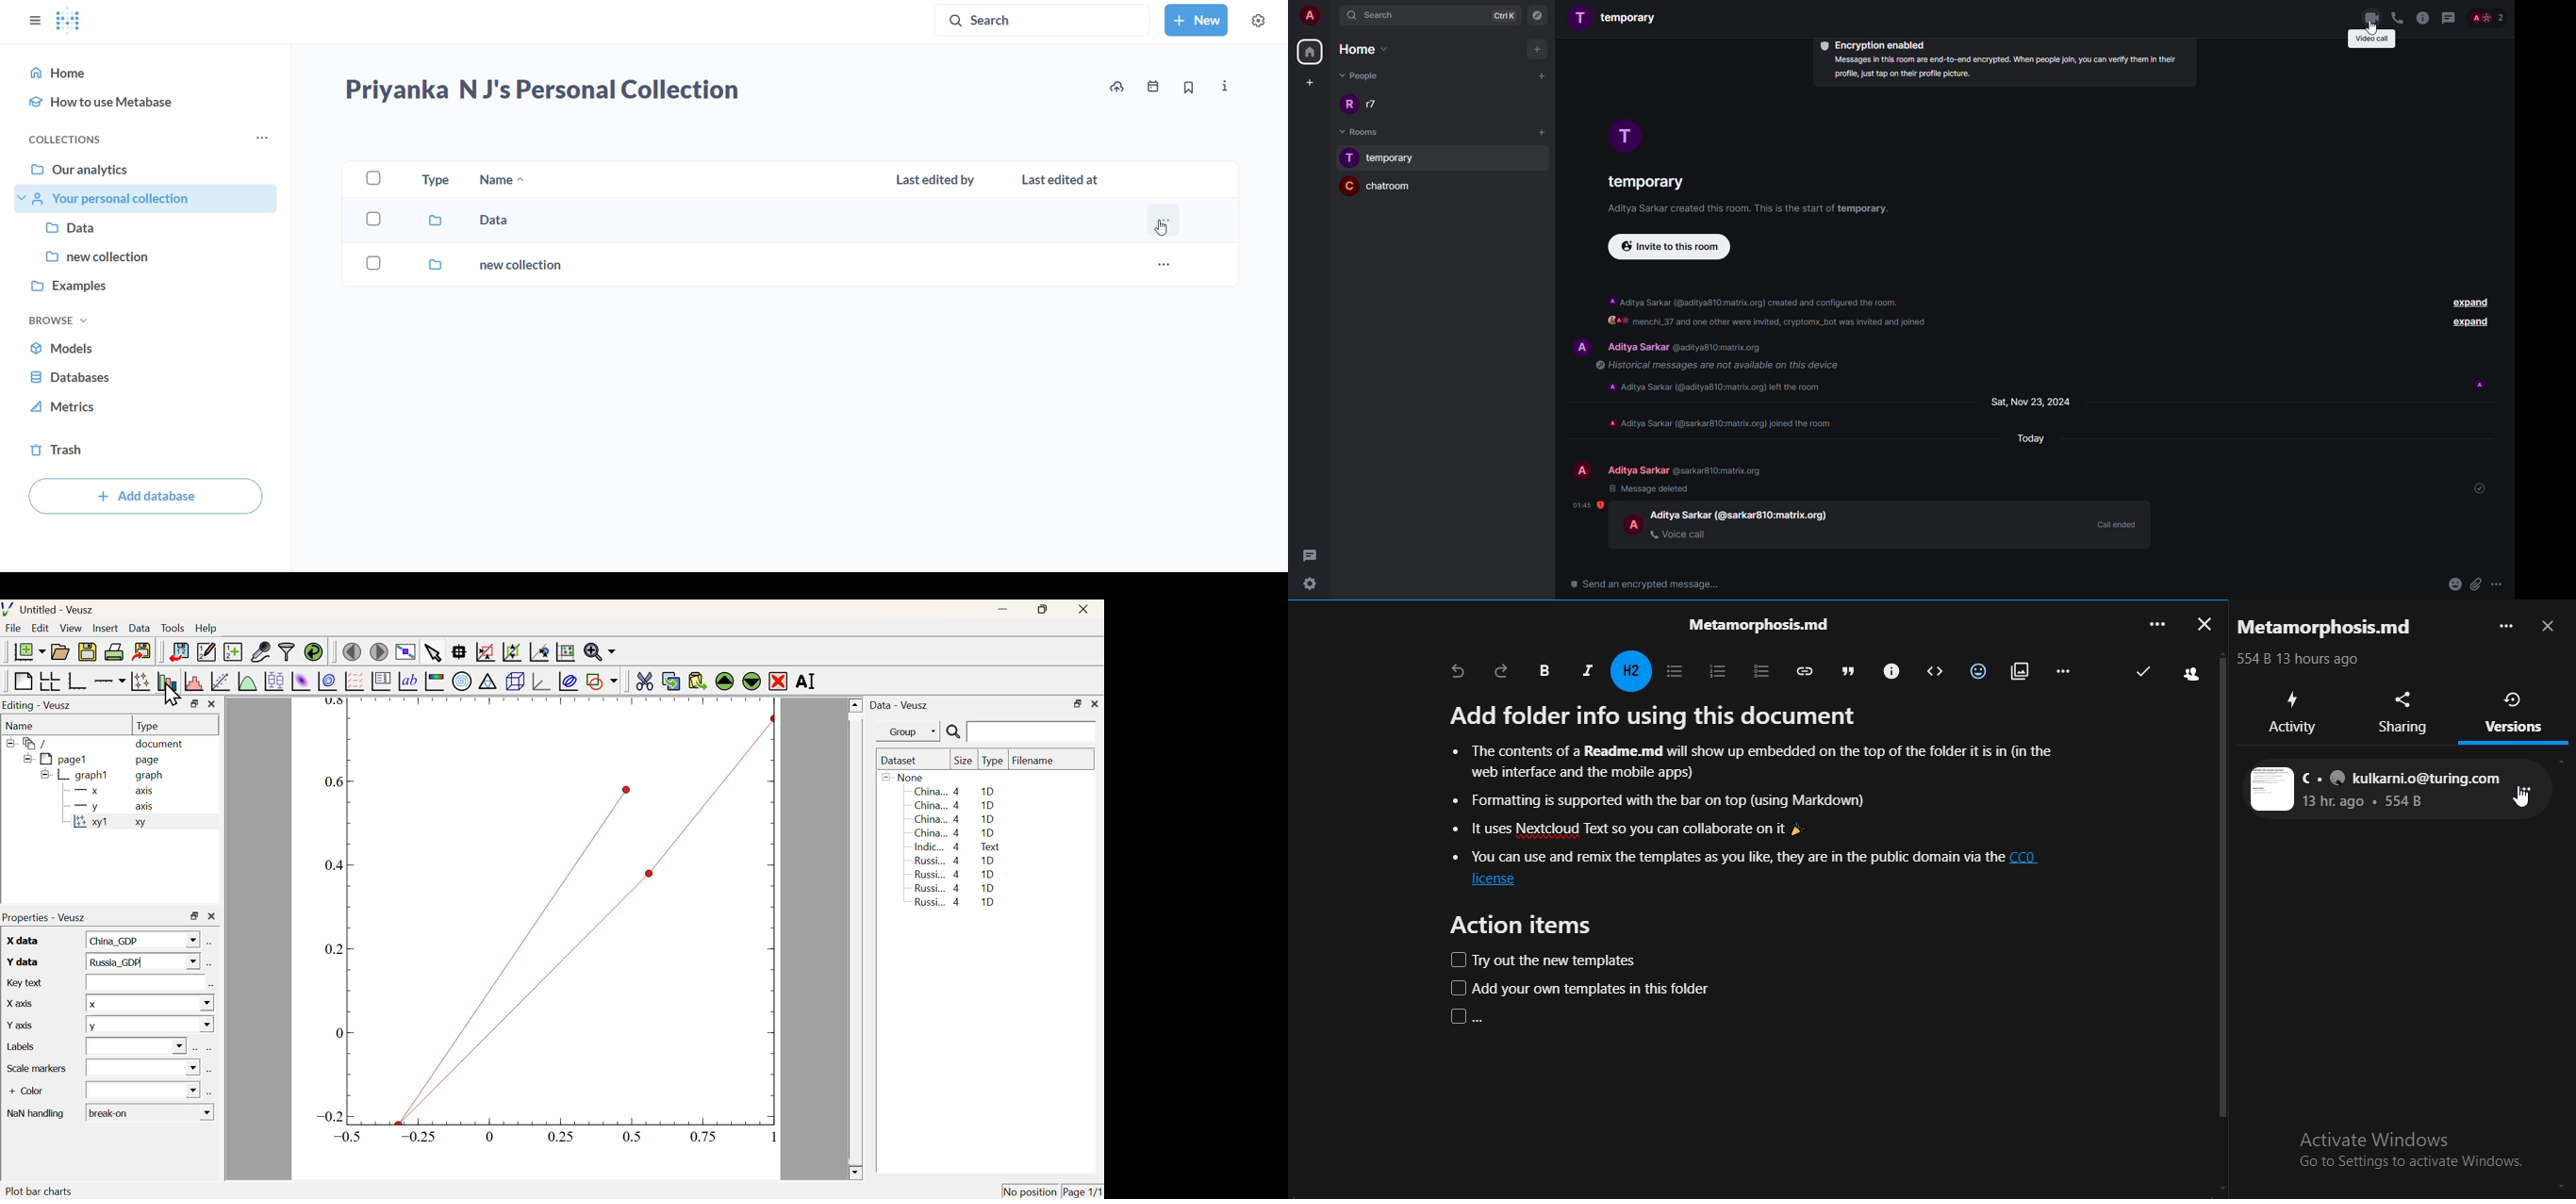 The width and height of the screenshot is (2576, 1204). Describe the element at coordinates (1544, 671) in the screenshot. I see `bold` at that location.